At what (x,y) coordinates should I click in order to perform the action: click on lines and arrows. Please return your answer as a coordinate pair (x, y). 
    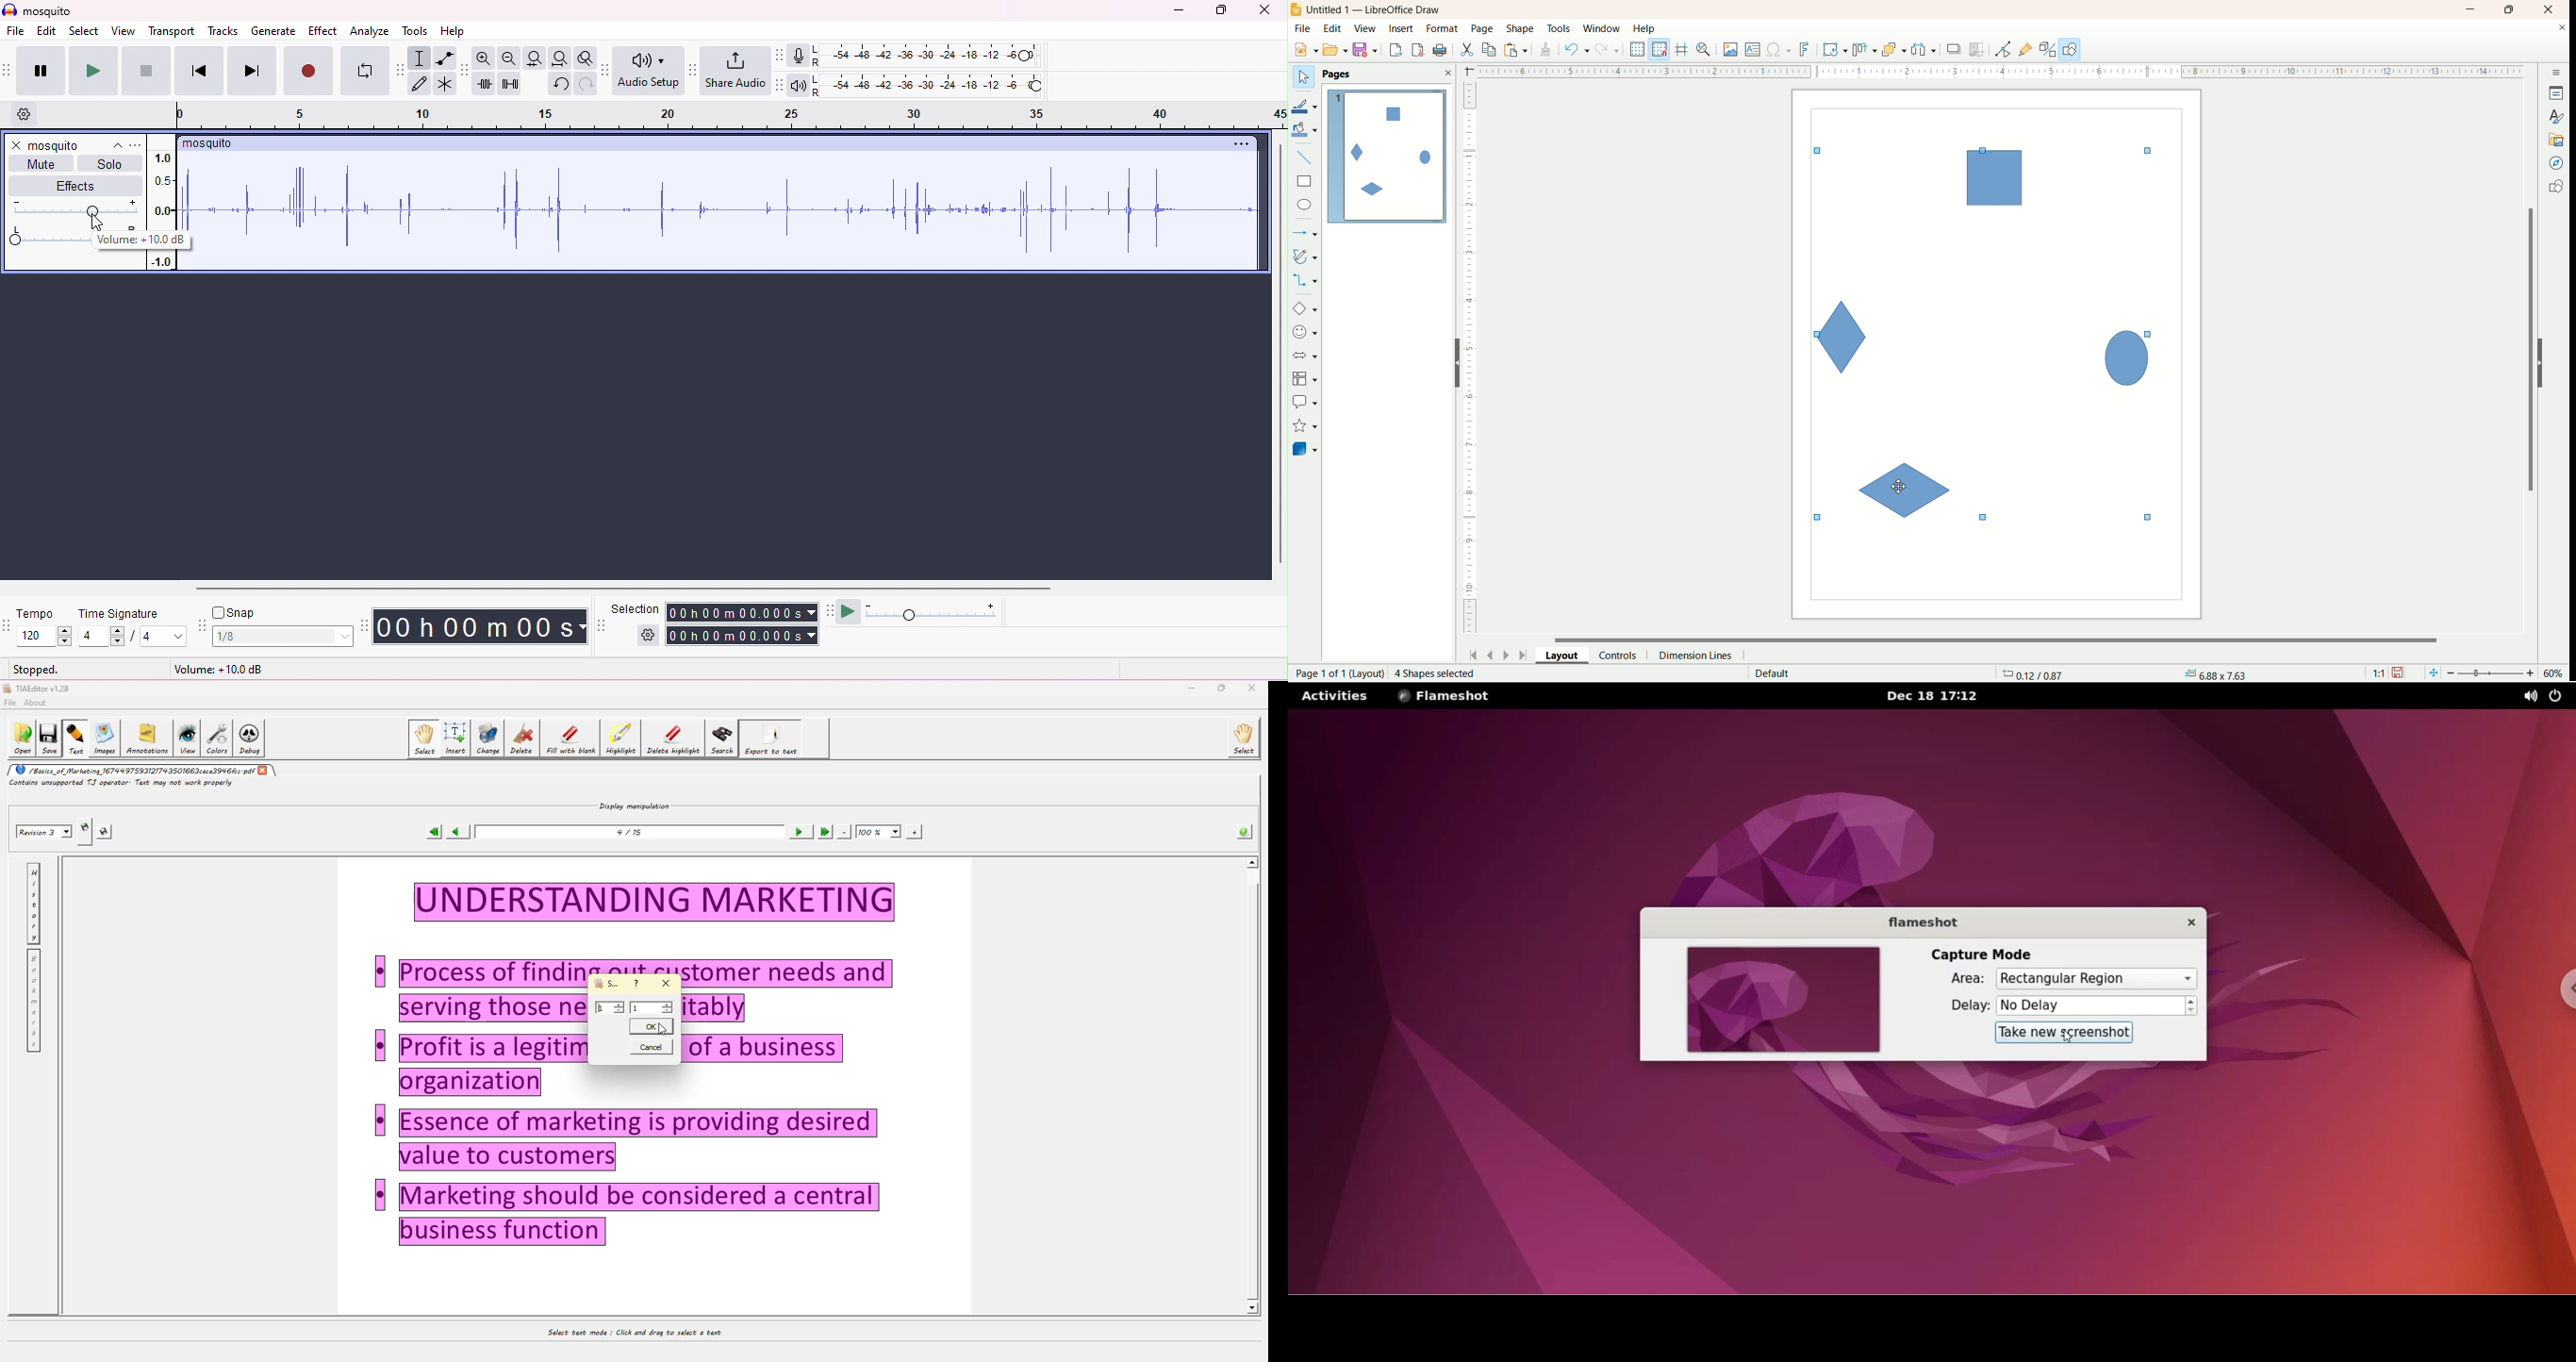
    Looking at the image, I should click on (1306, 234).